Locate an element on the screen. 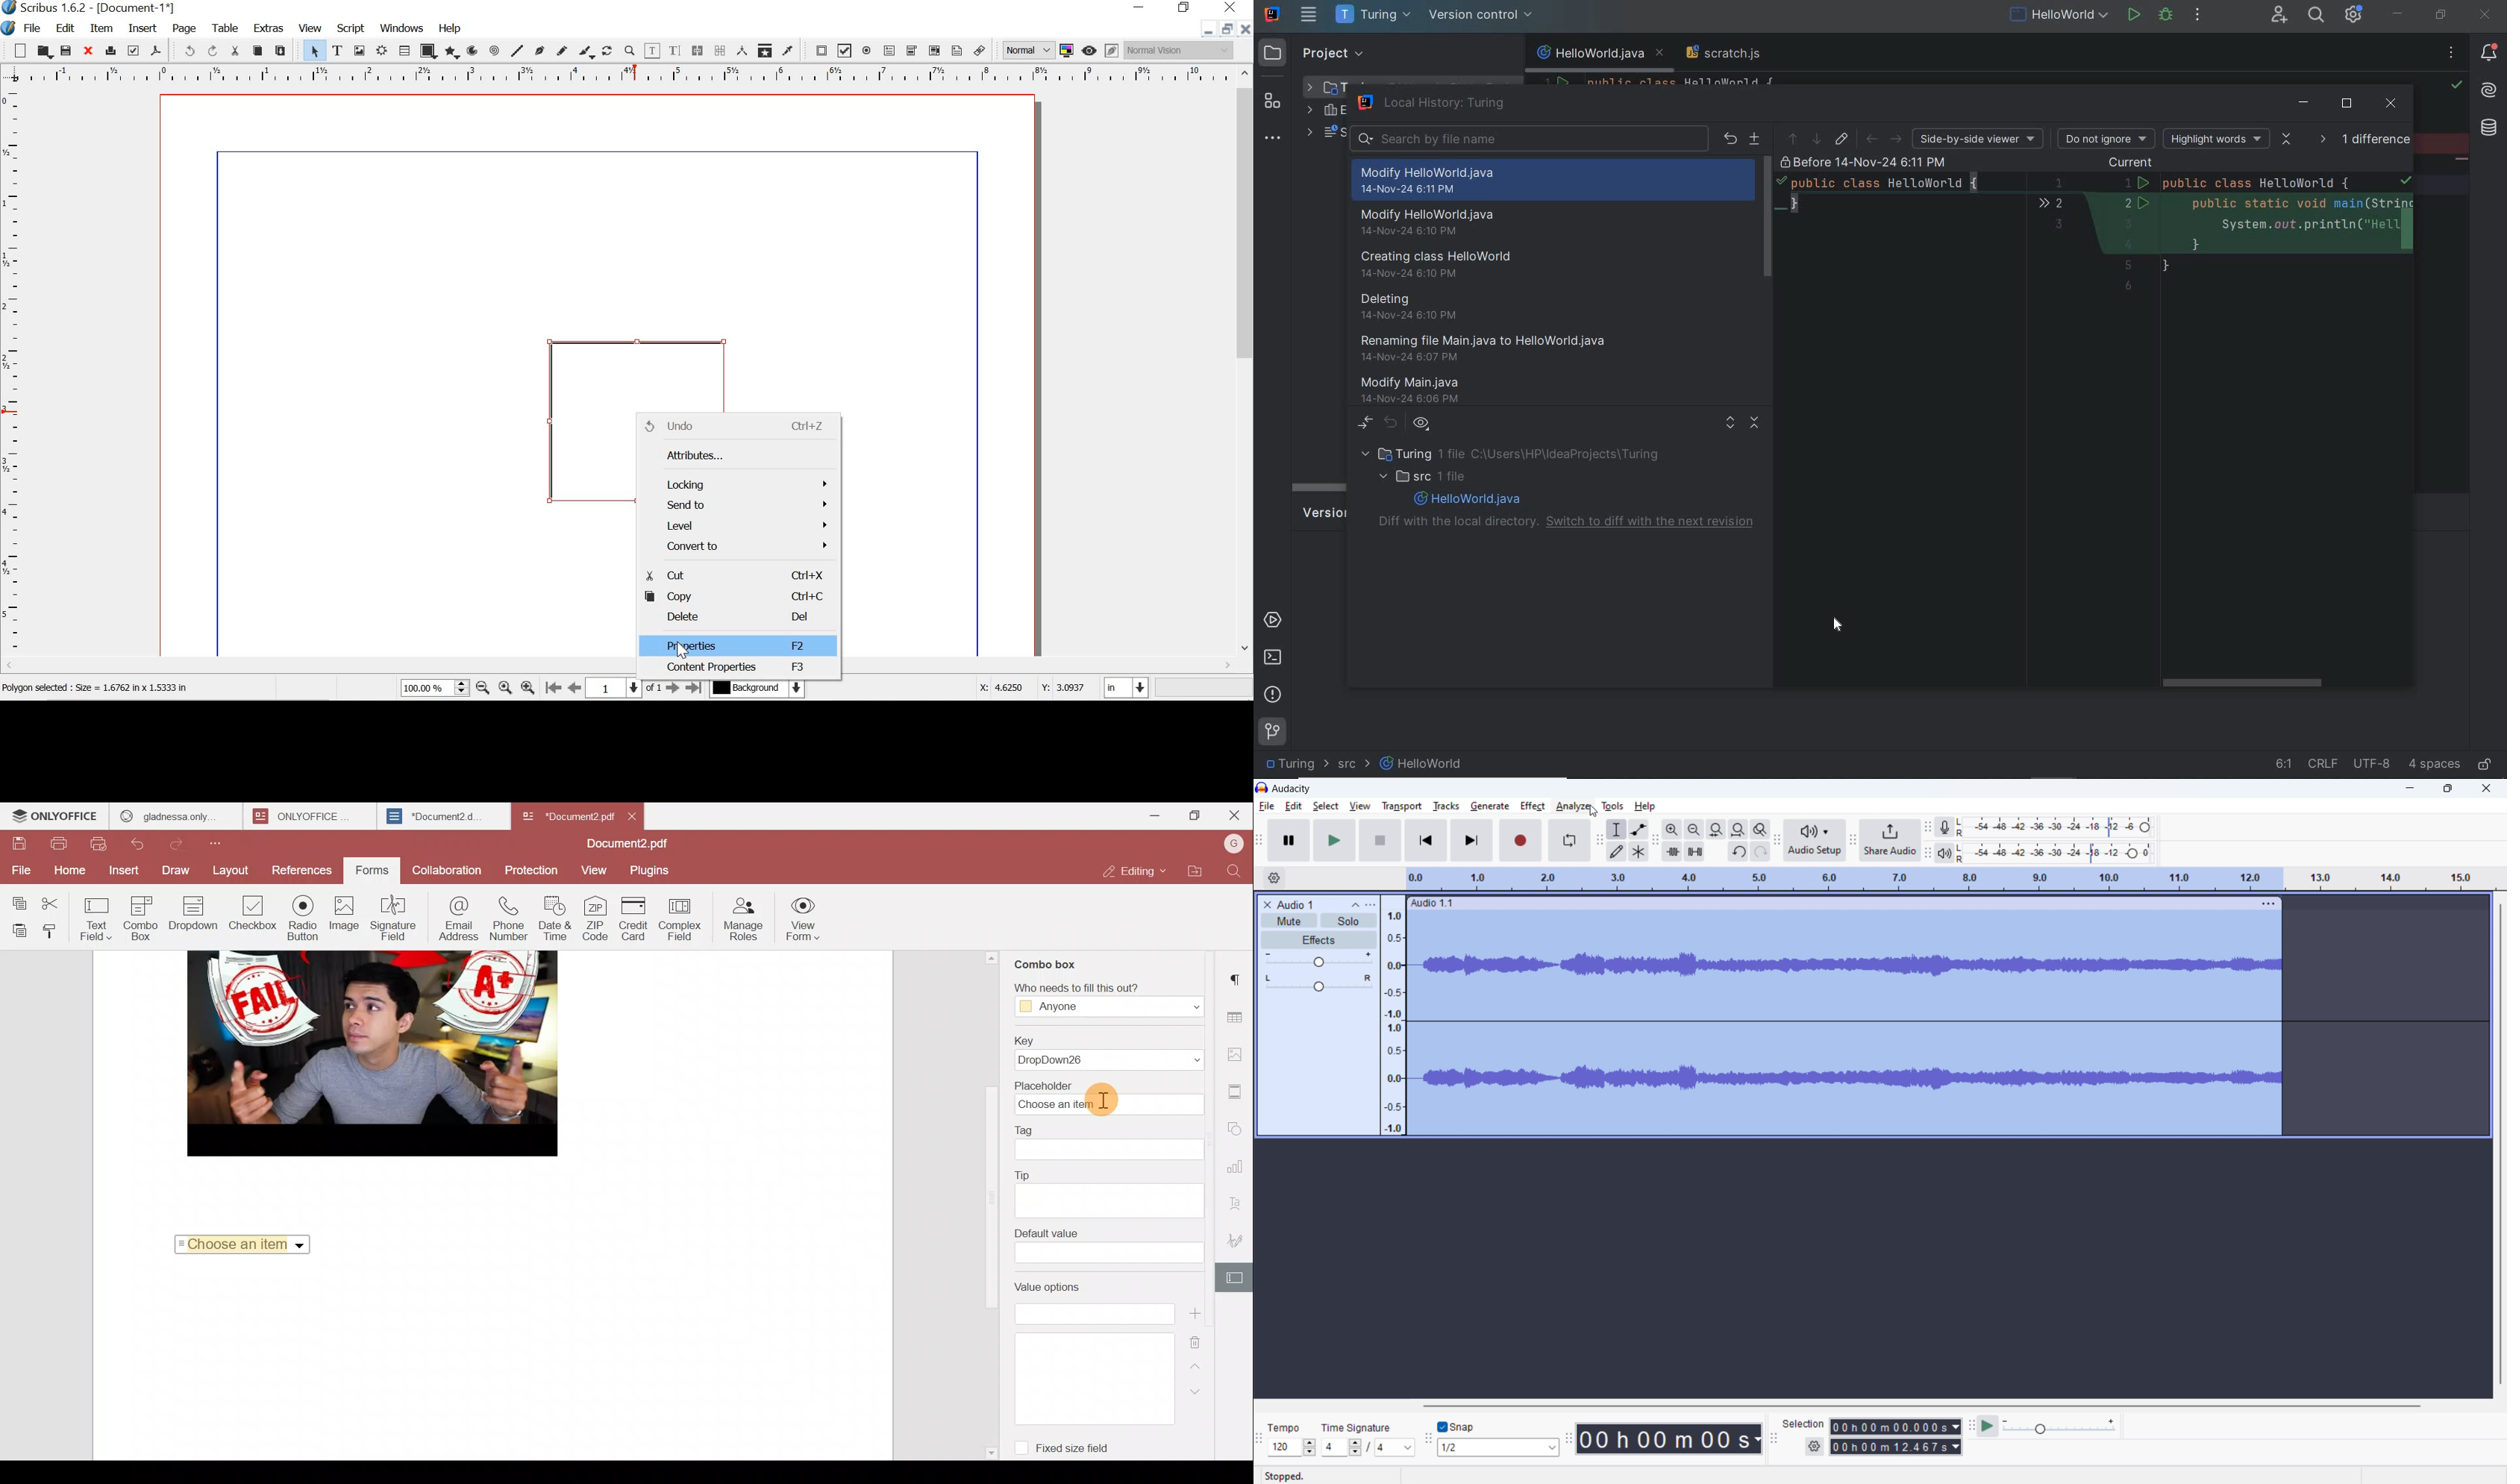  HELP is located at coordinates (451, 27).